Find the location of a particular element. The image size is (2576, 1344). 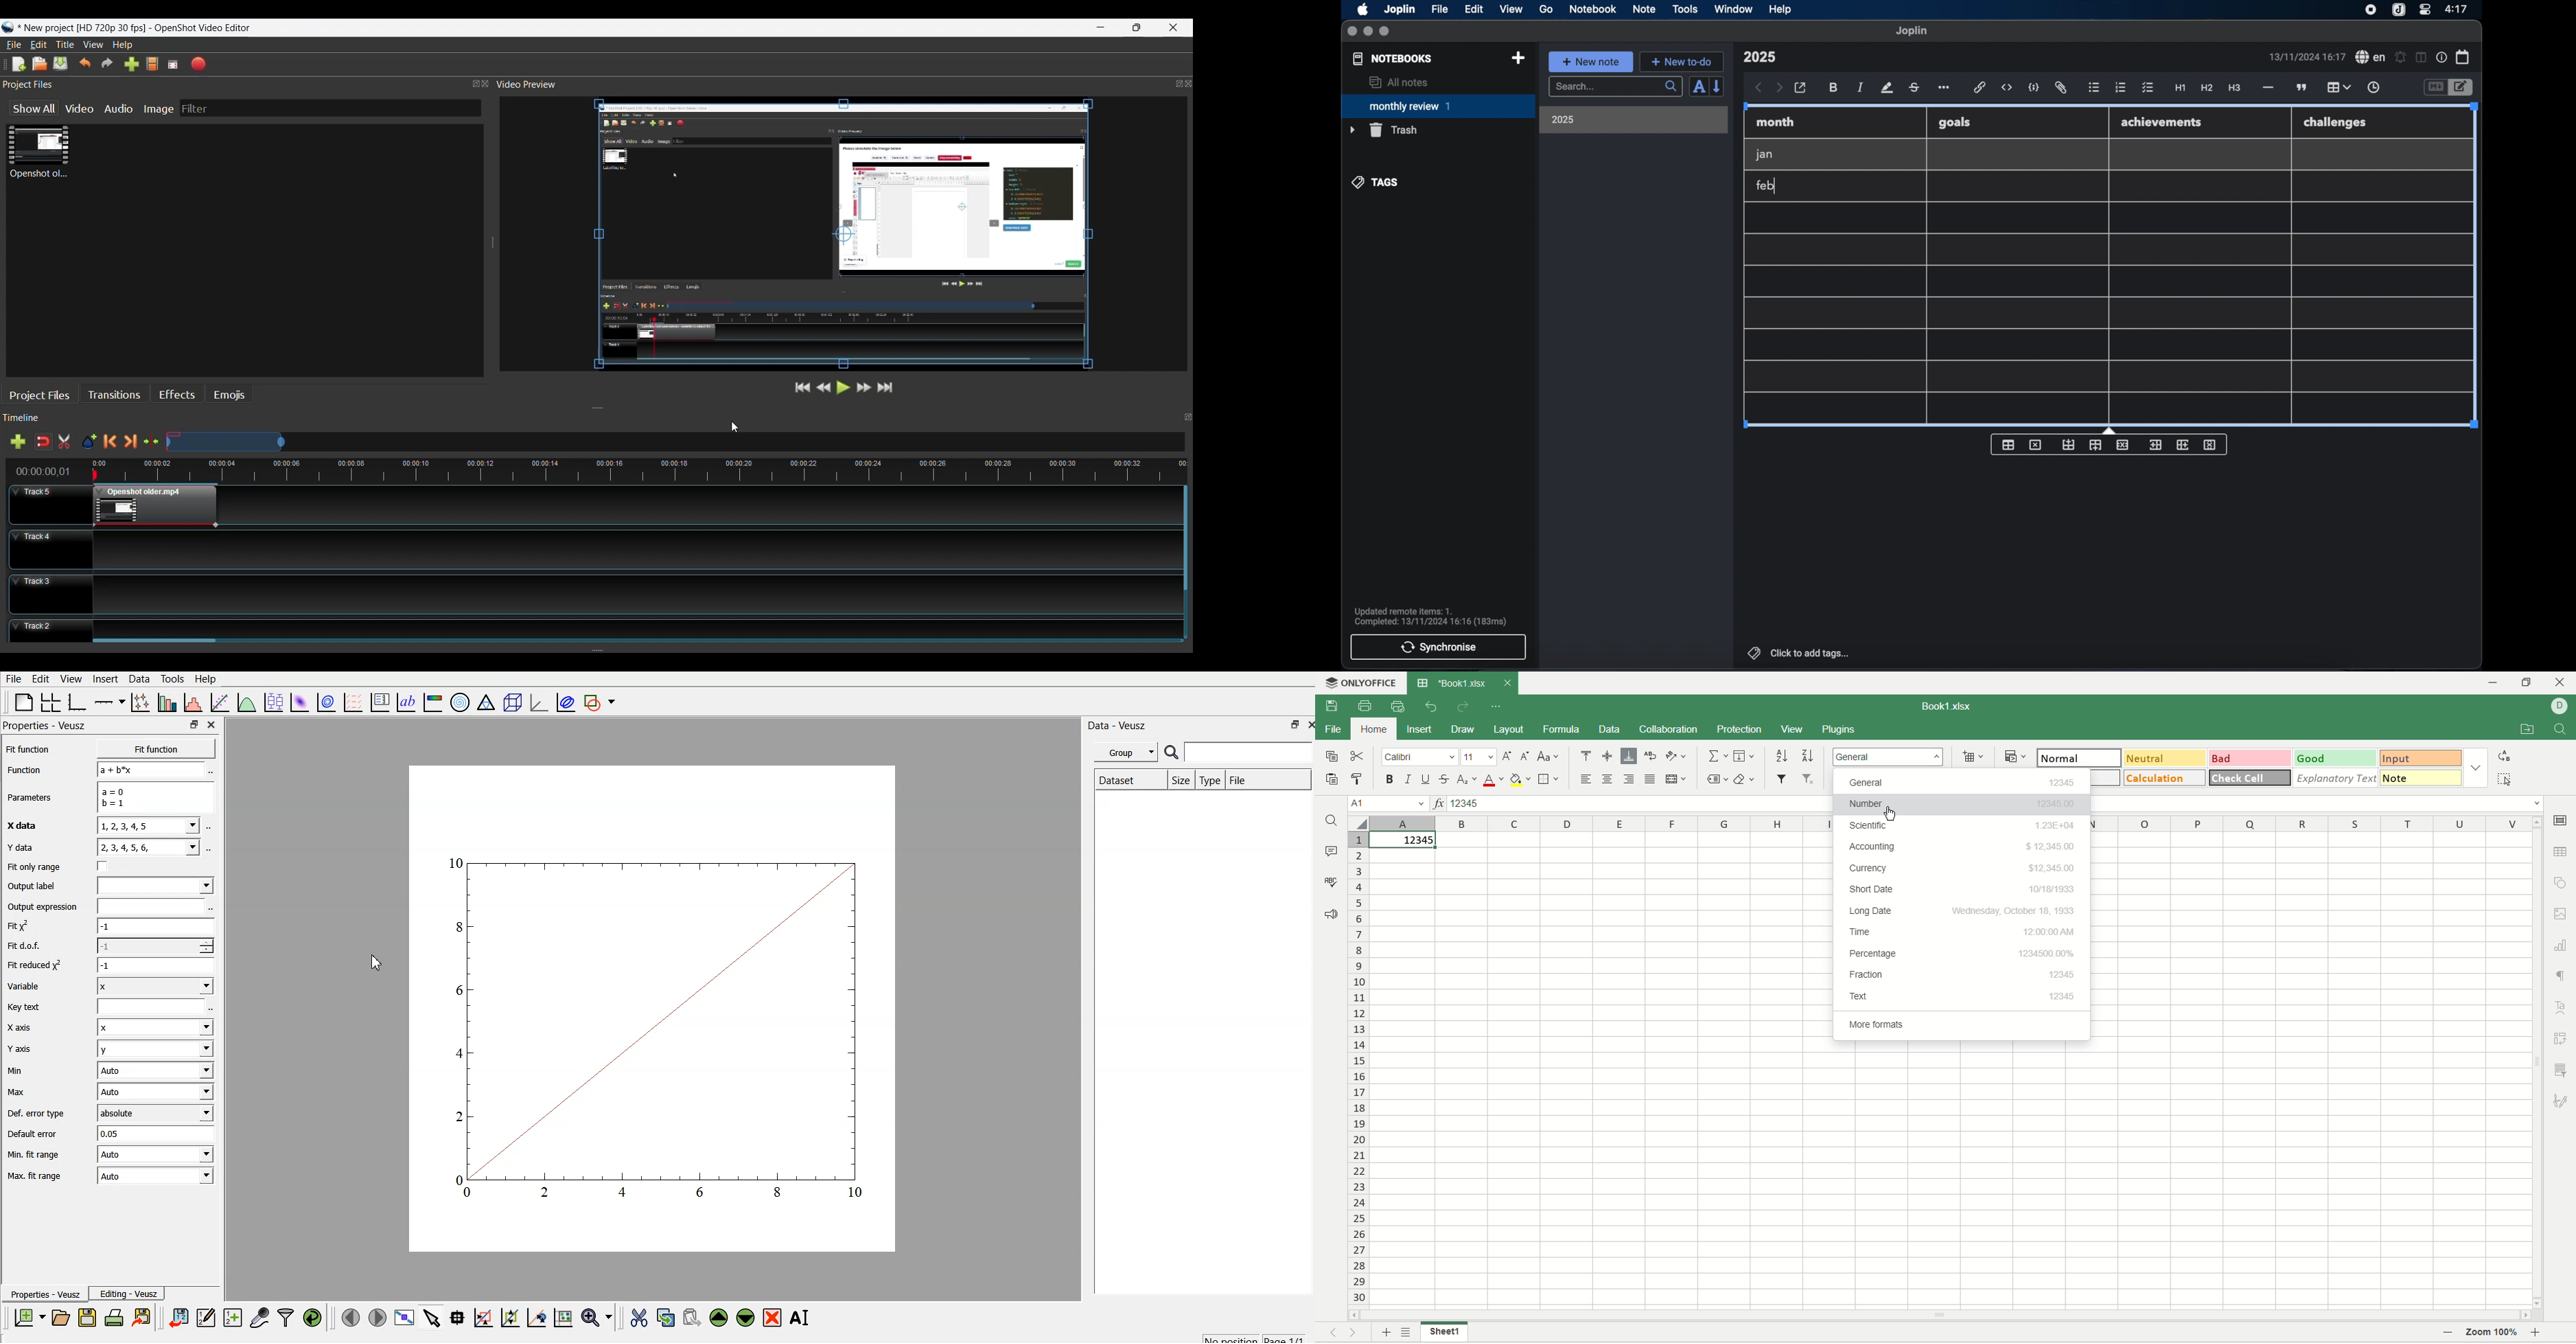

next page is located at coordinates (377, 1319).